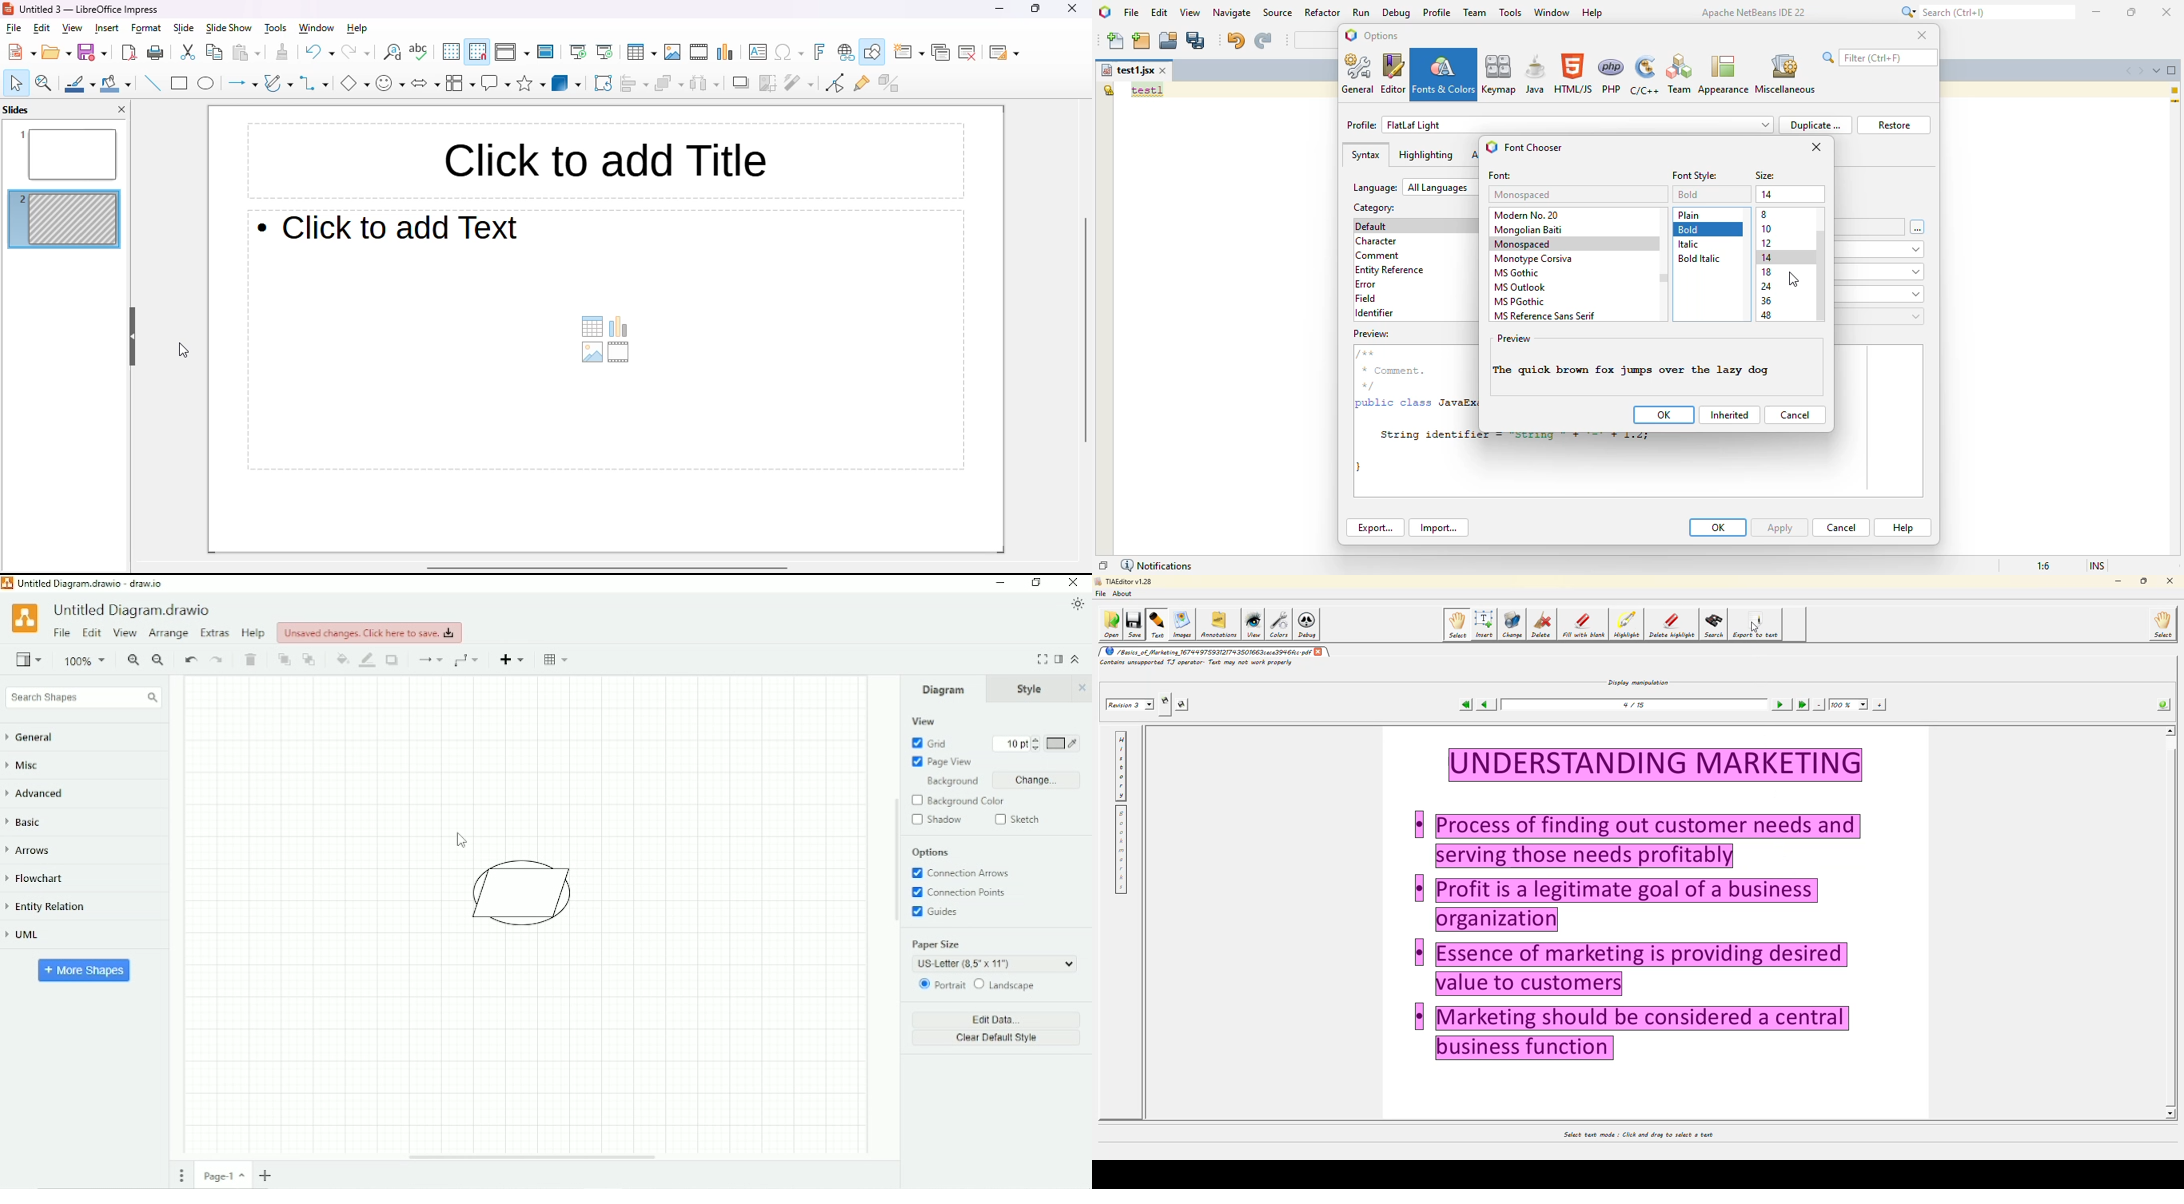 This screenshot has width=2184, height=1204. What do you see at coordinates (29, 658) in the screenshot?
I see `View` at bounding box center [29, 658].